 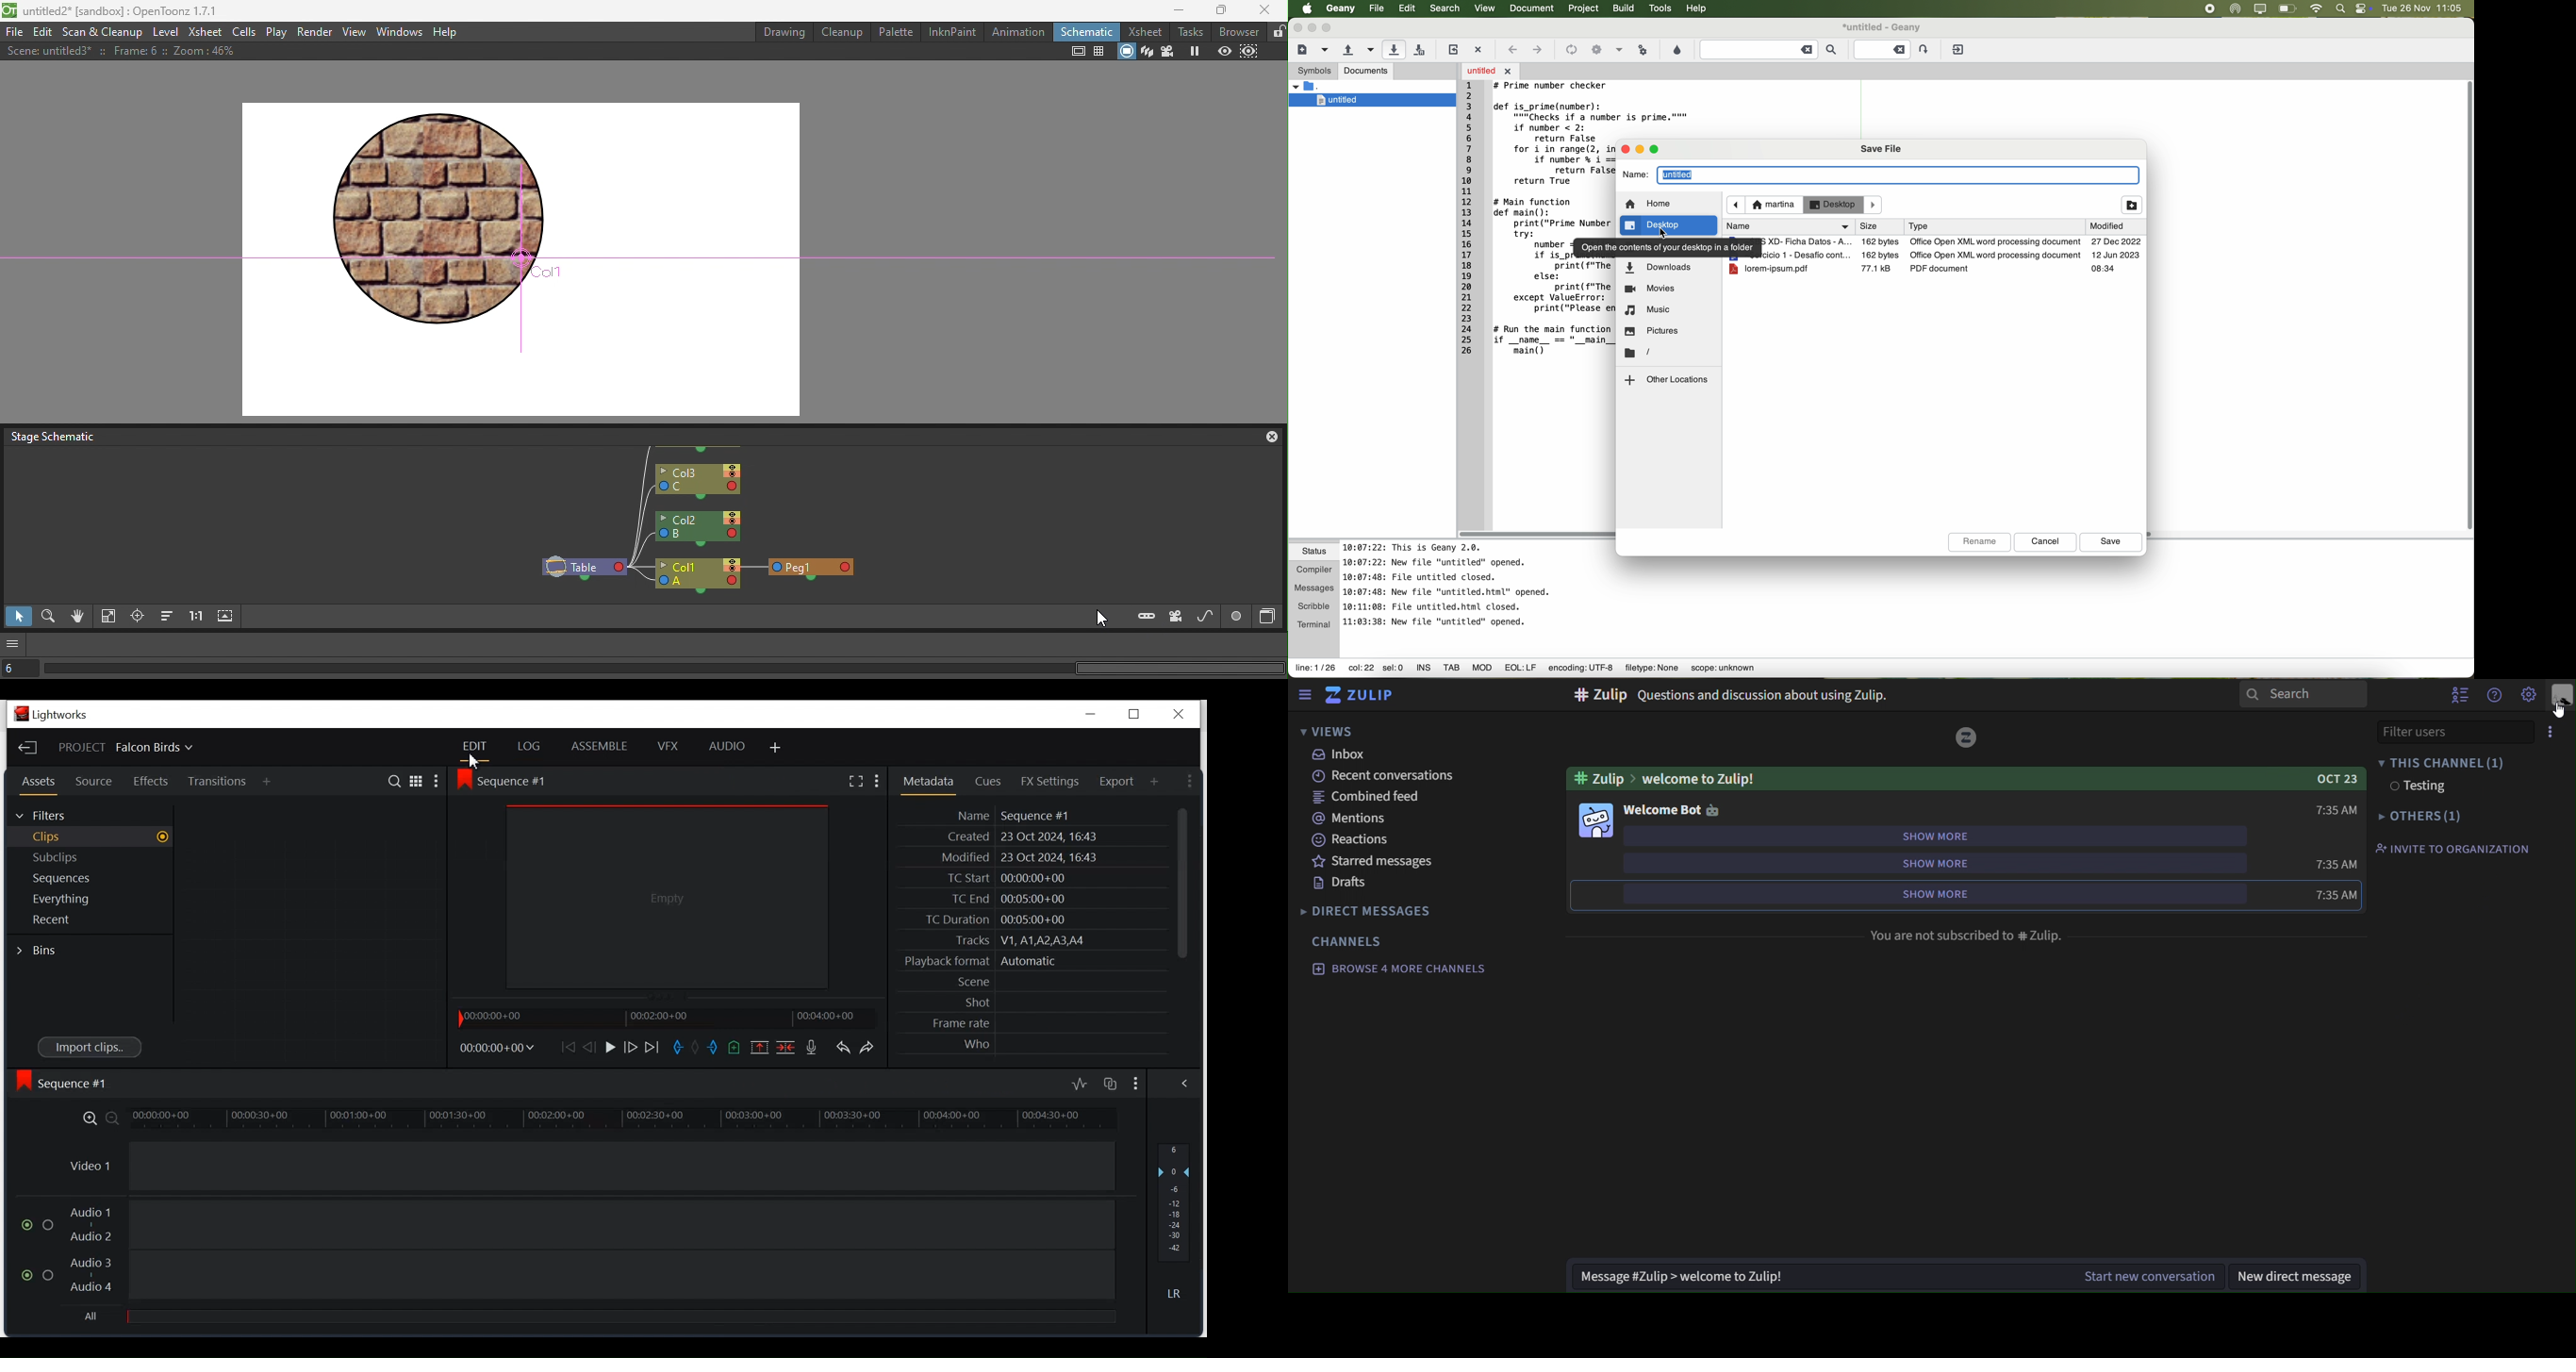 I want to click on you are not subscribed to #zulip, so click(x=1967, y=935).